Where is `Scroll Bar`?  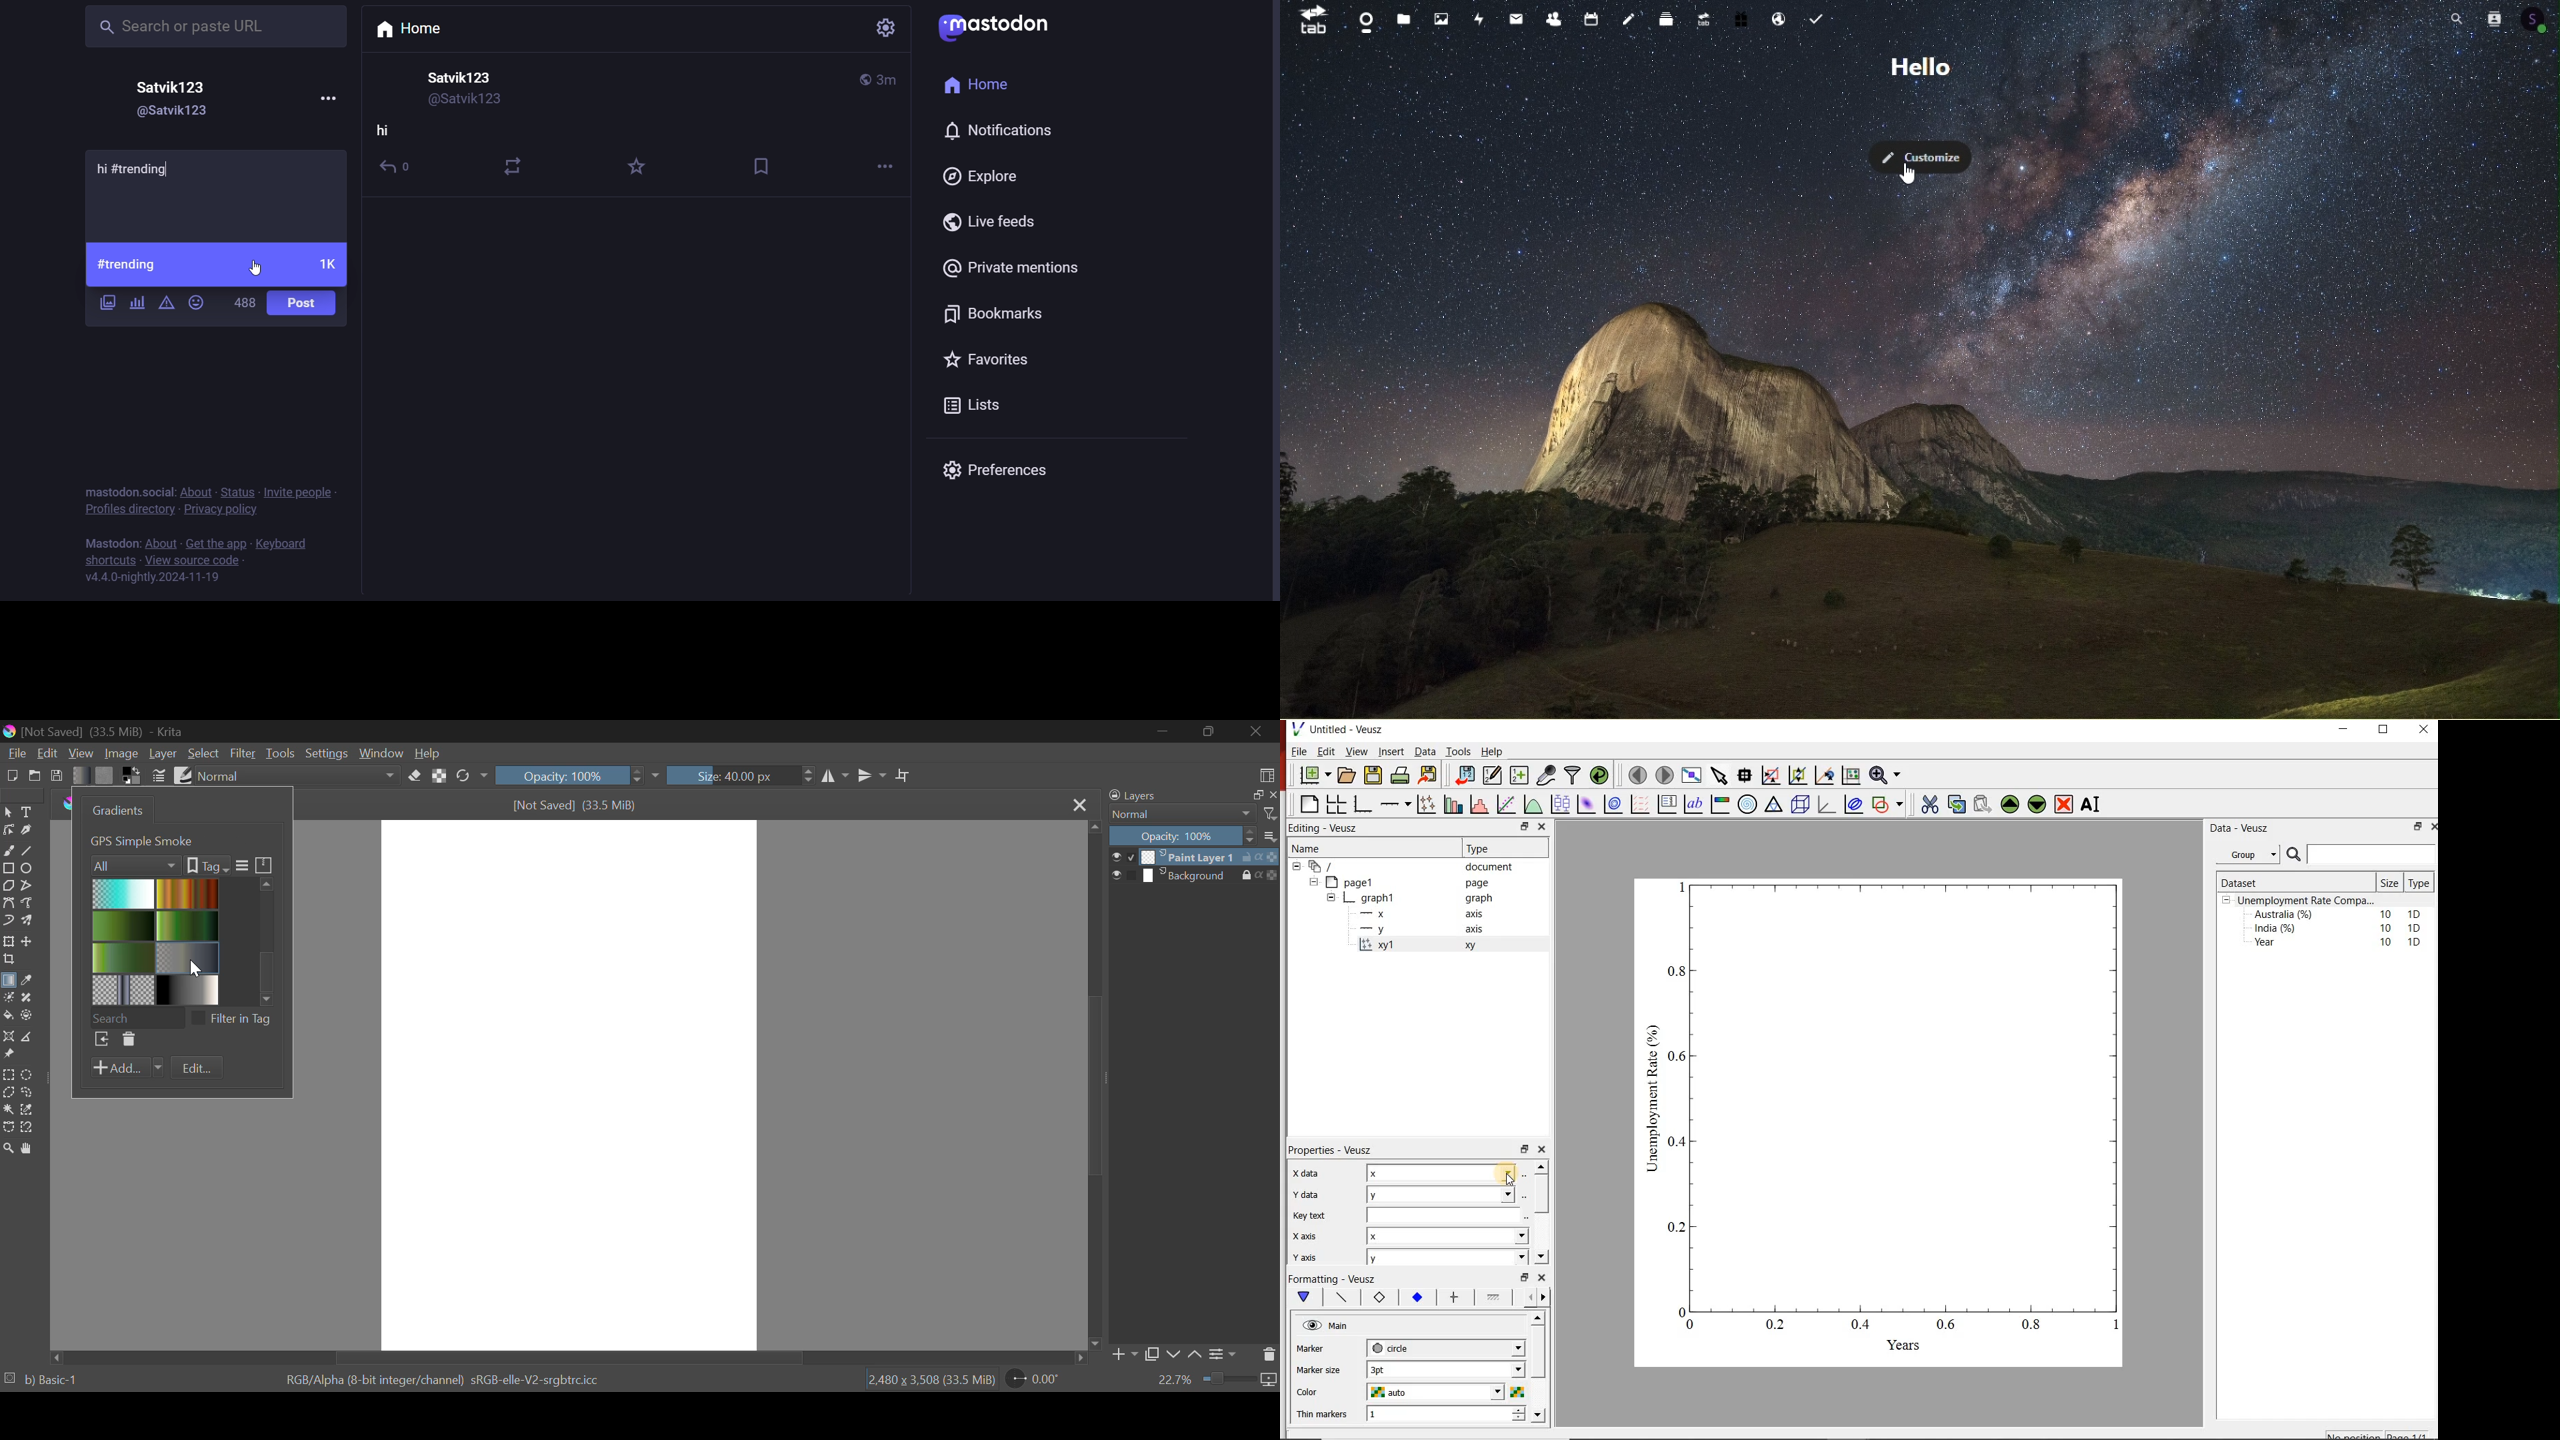 Scroll Bar is located at coordinates (1093, 1087).